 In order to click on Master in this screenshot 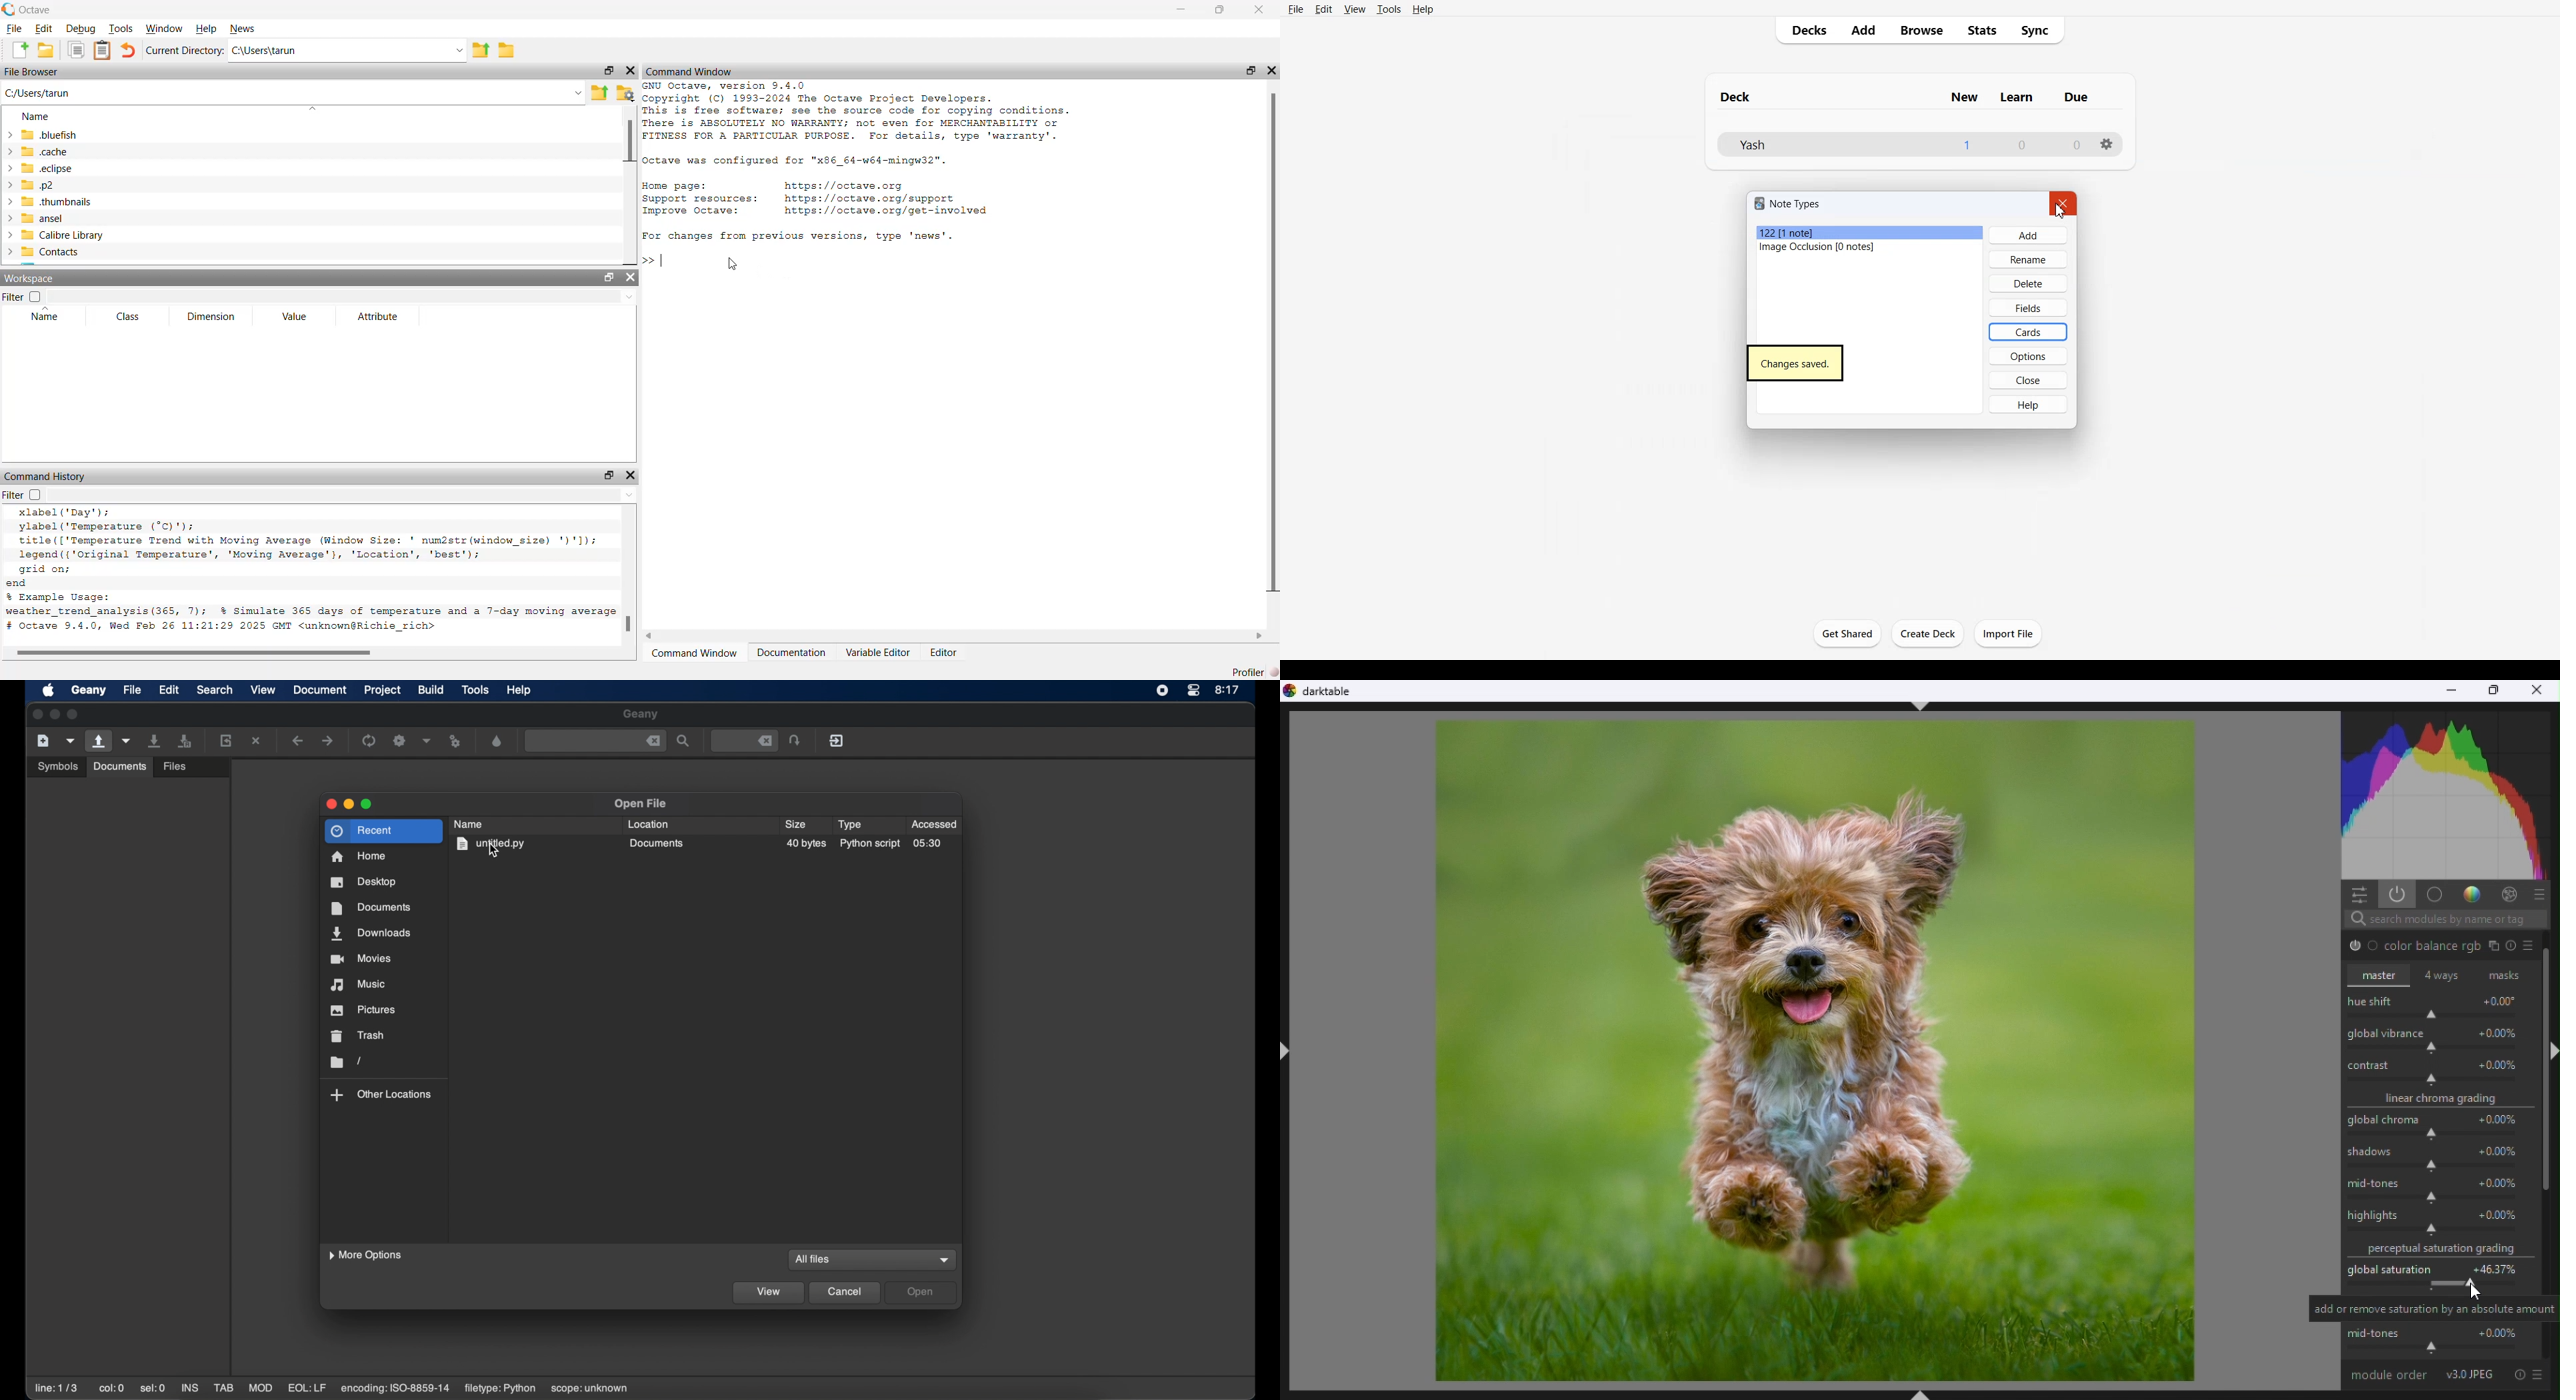, I will do `click(2380, 978)`.